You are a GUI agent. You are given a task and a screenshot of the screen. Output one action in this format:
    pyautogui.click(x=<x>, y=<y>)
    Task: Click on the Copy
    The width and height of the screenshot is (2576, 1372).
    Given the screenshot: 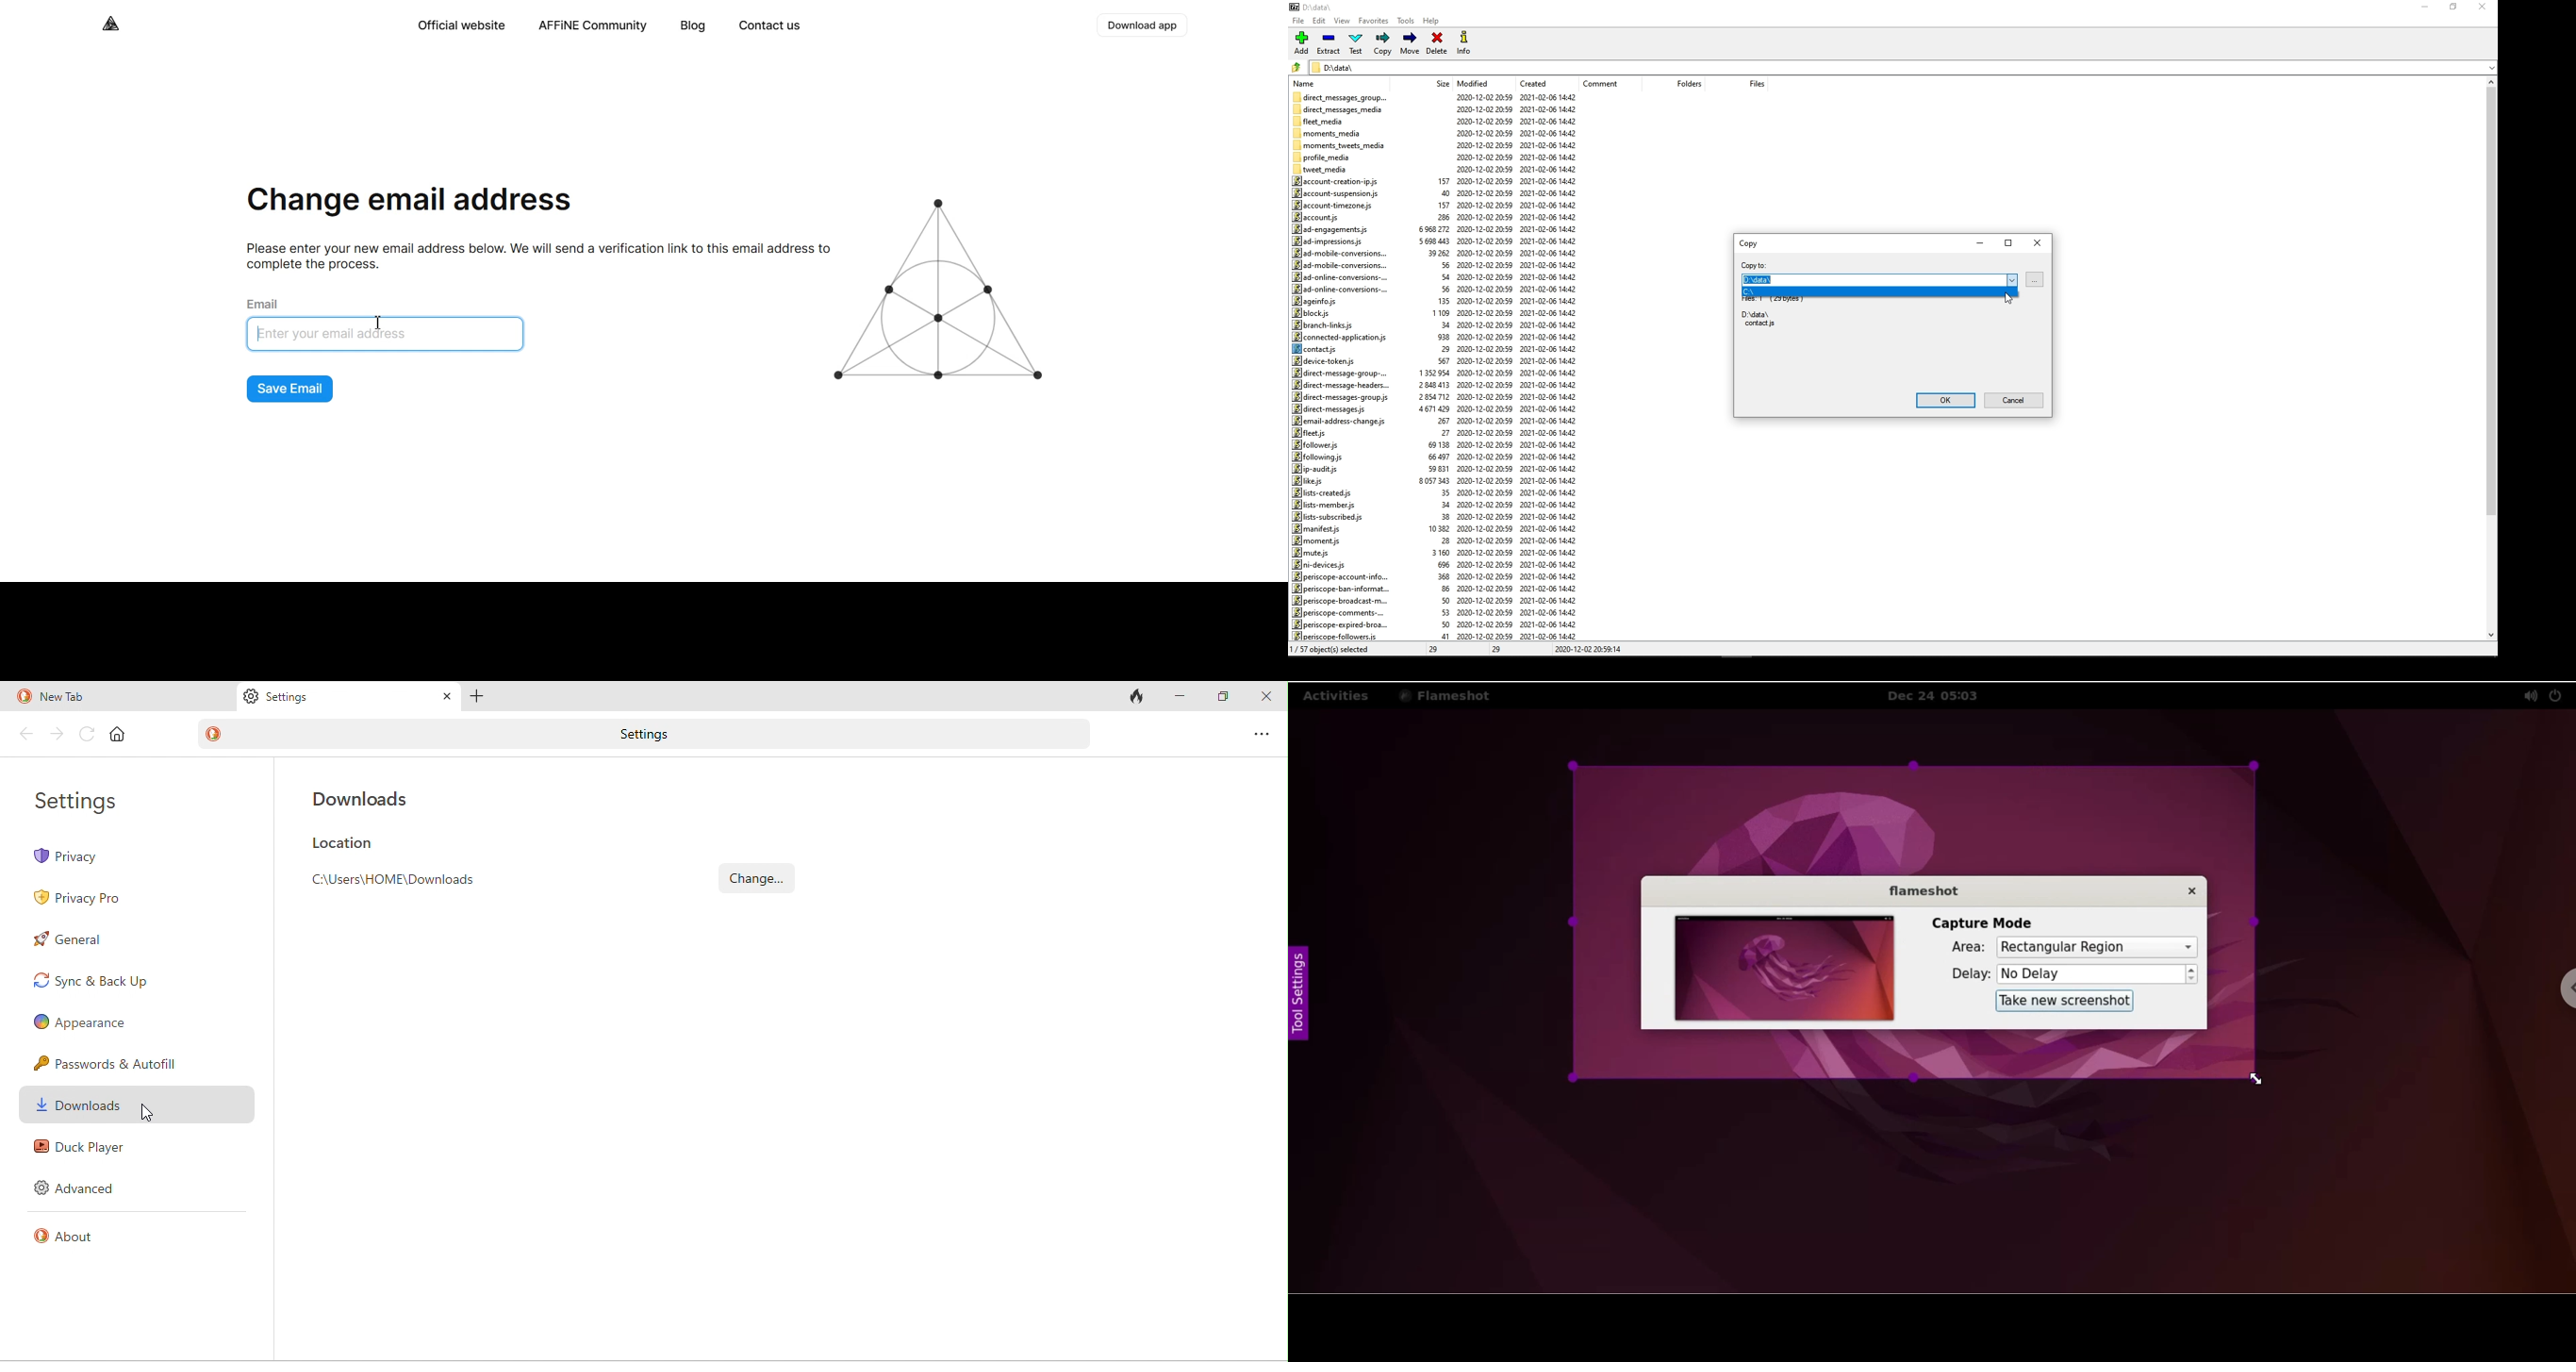 What is the action you would take?
    pyautogui.click(x=1383, y=44)
    